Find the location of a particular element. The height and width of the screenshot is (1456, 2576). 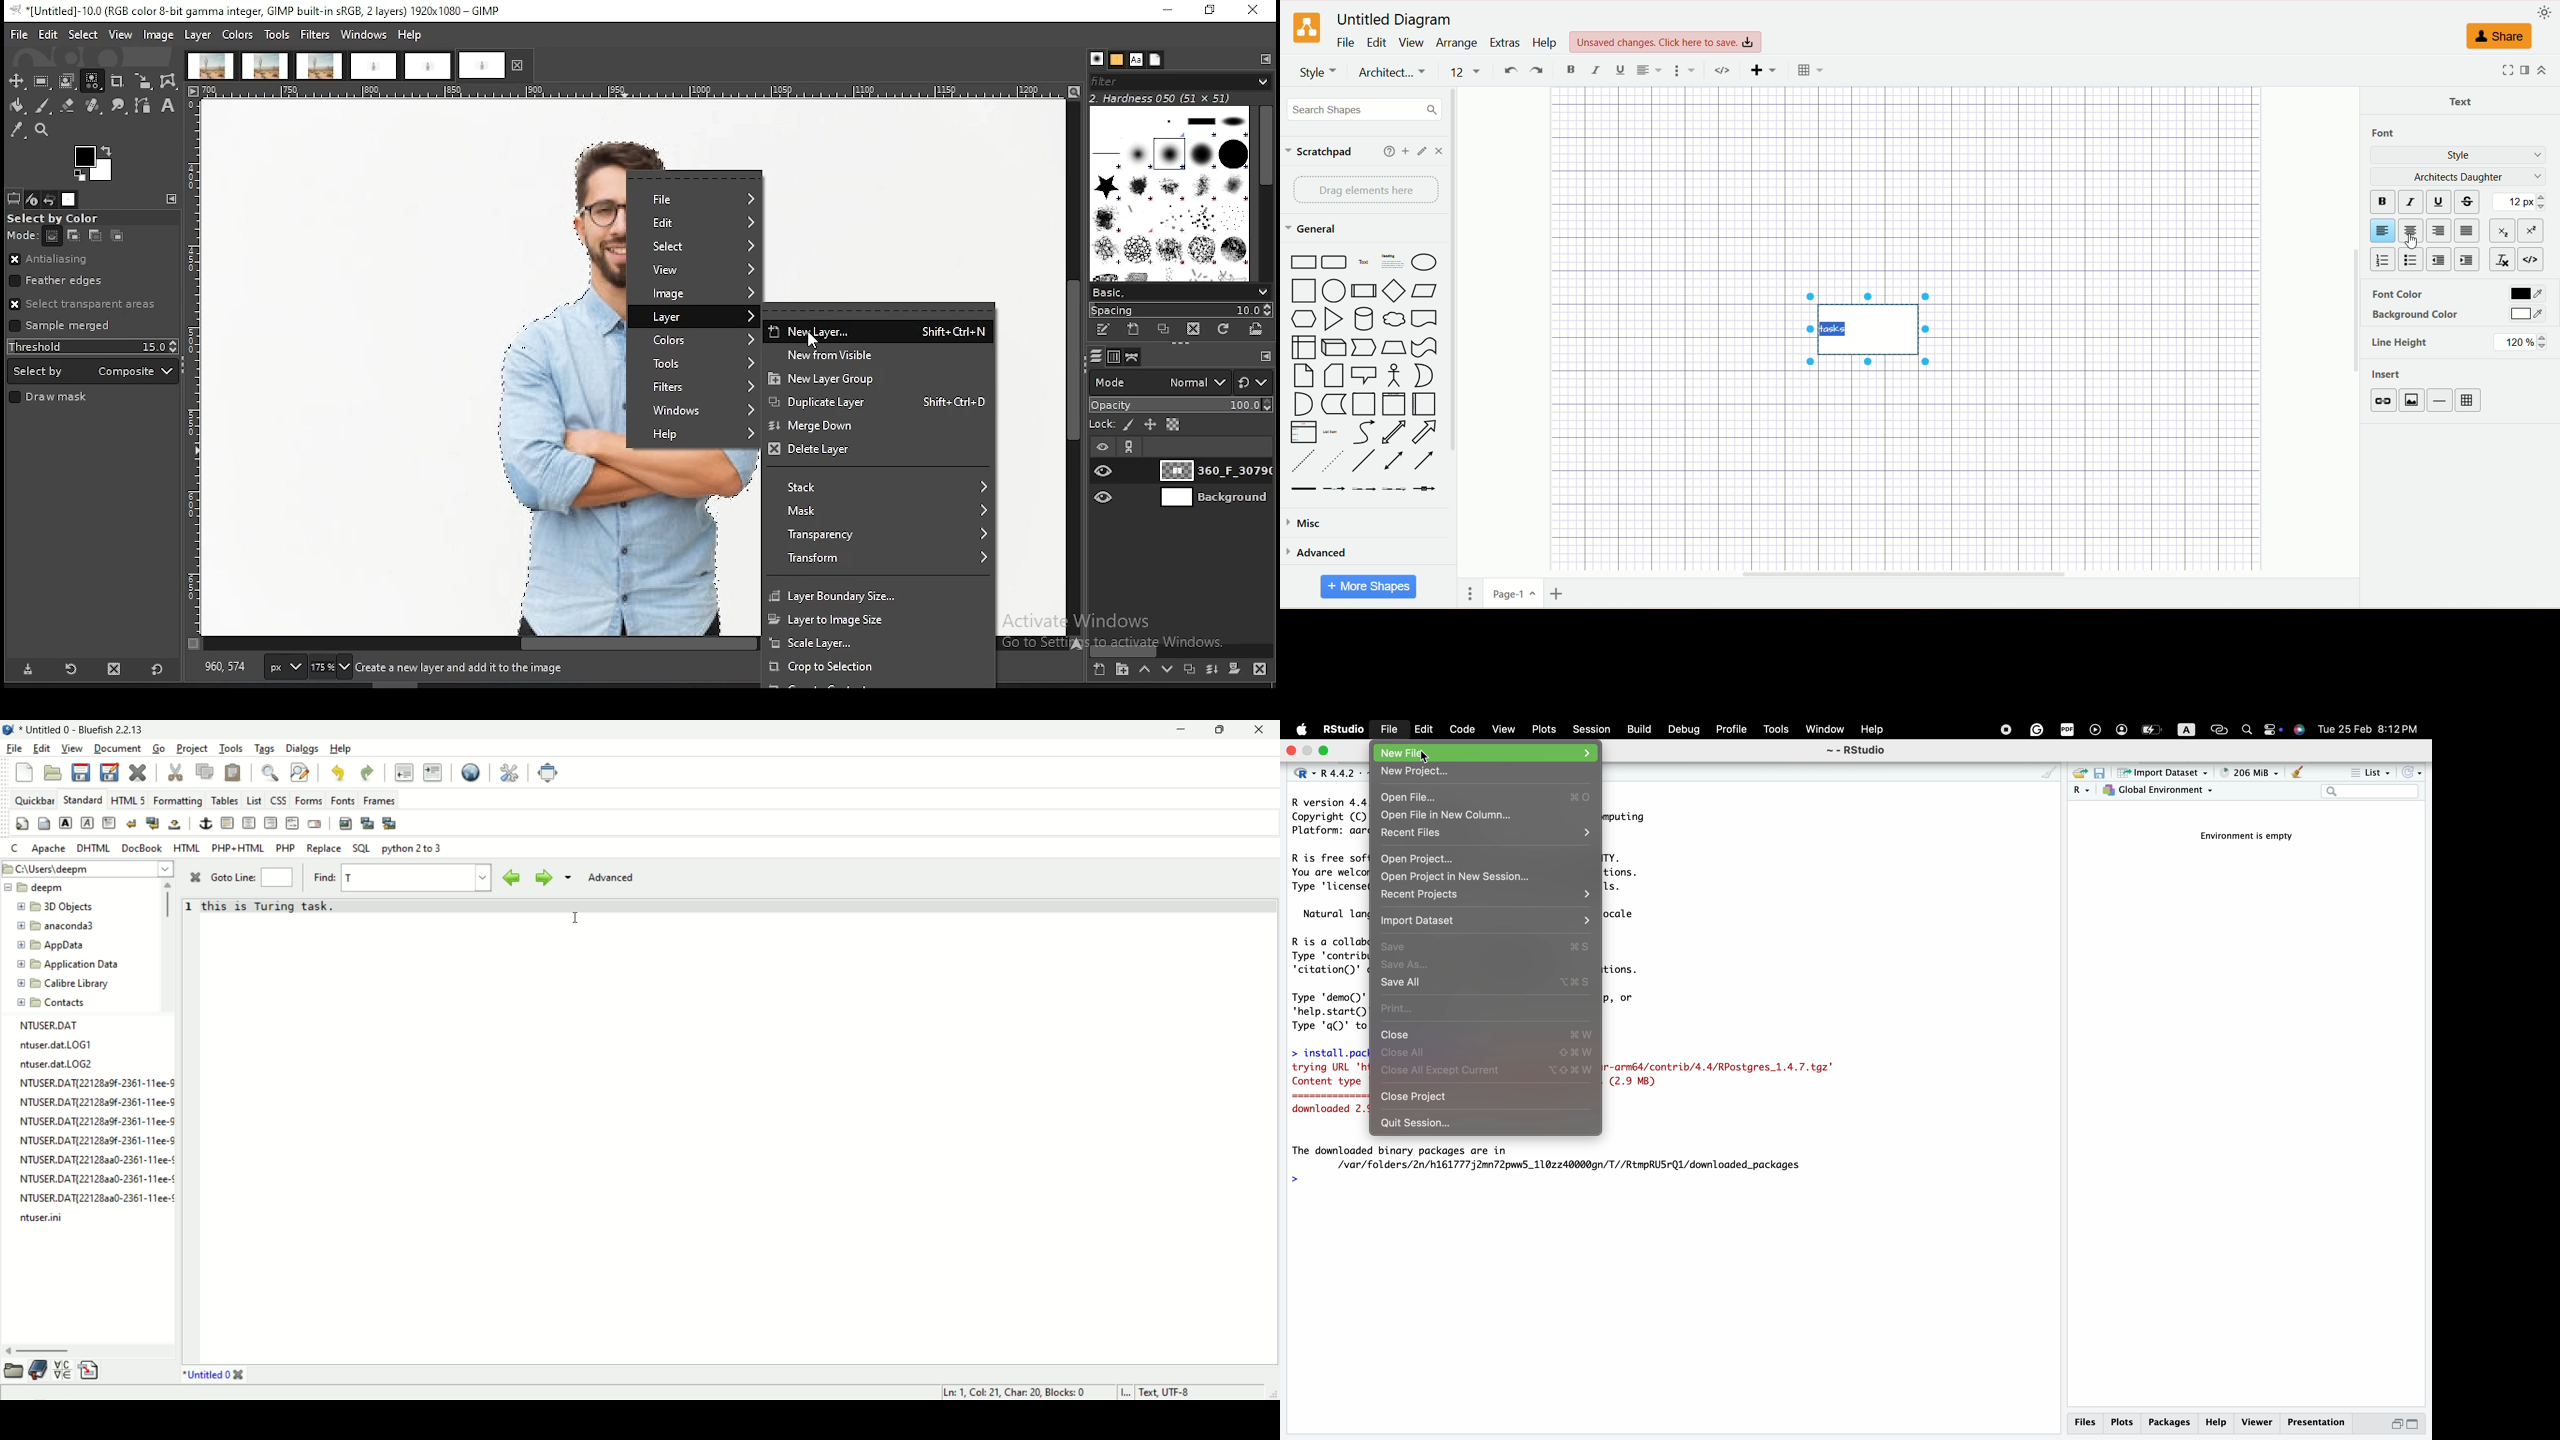

language select is located at coordinates (1298, 772).